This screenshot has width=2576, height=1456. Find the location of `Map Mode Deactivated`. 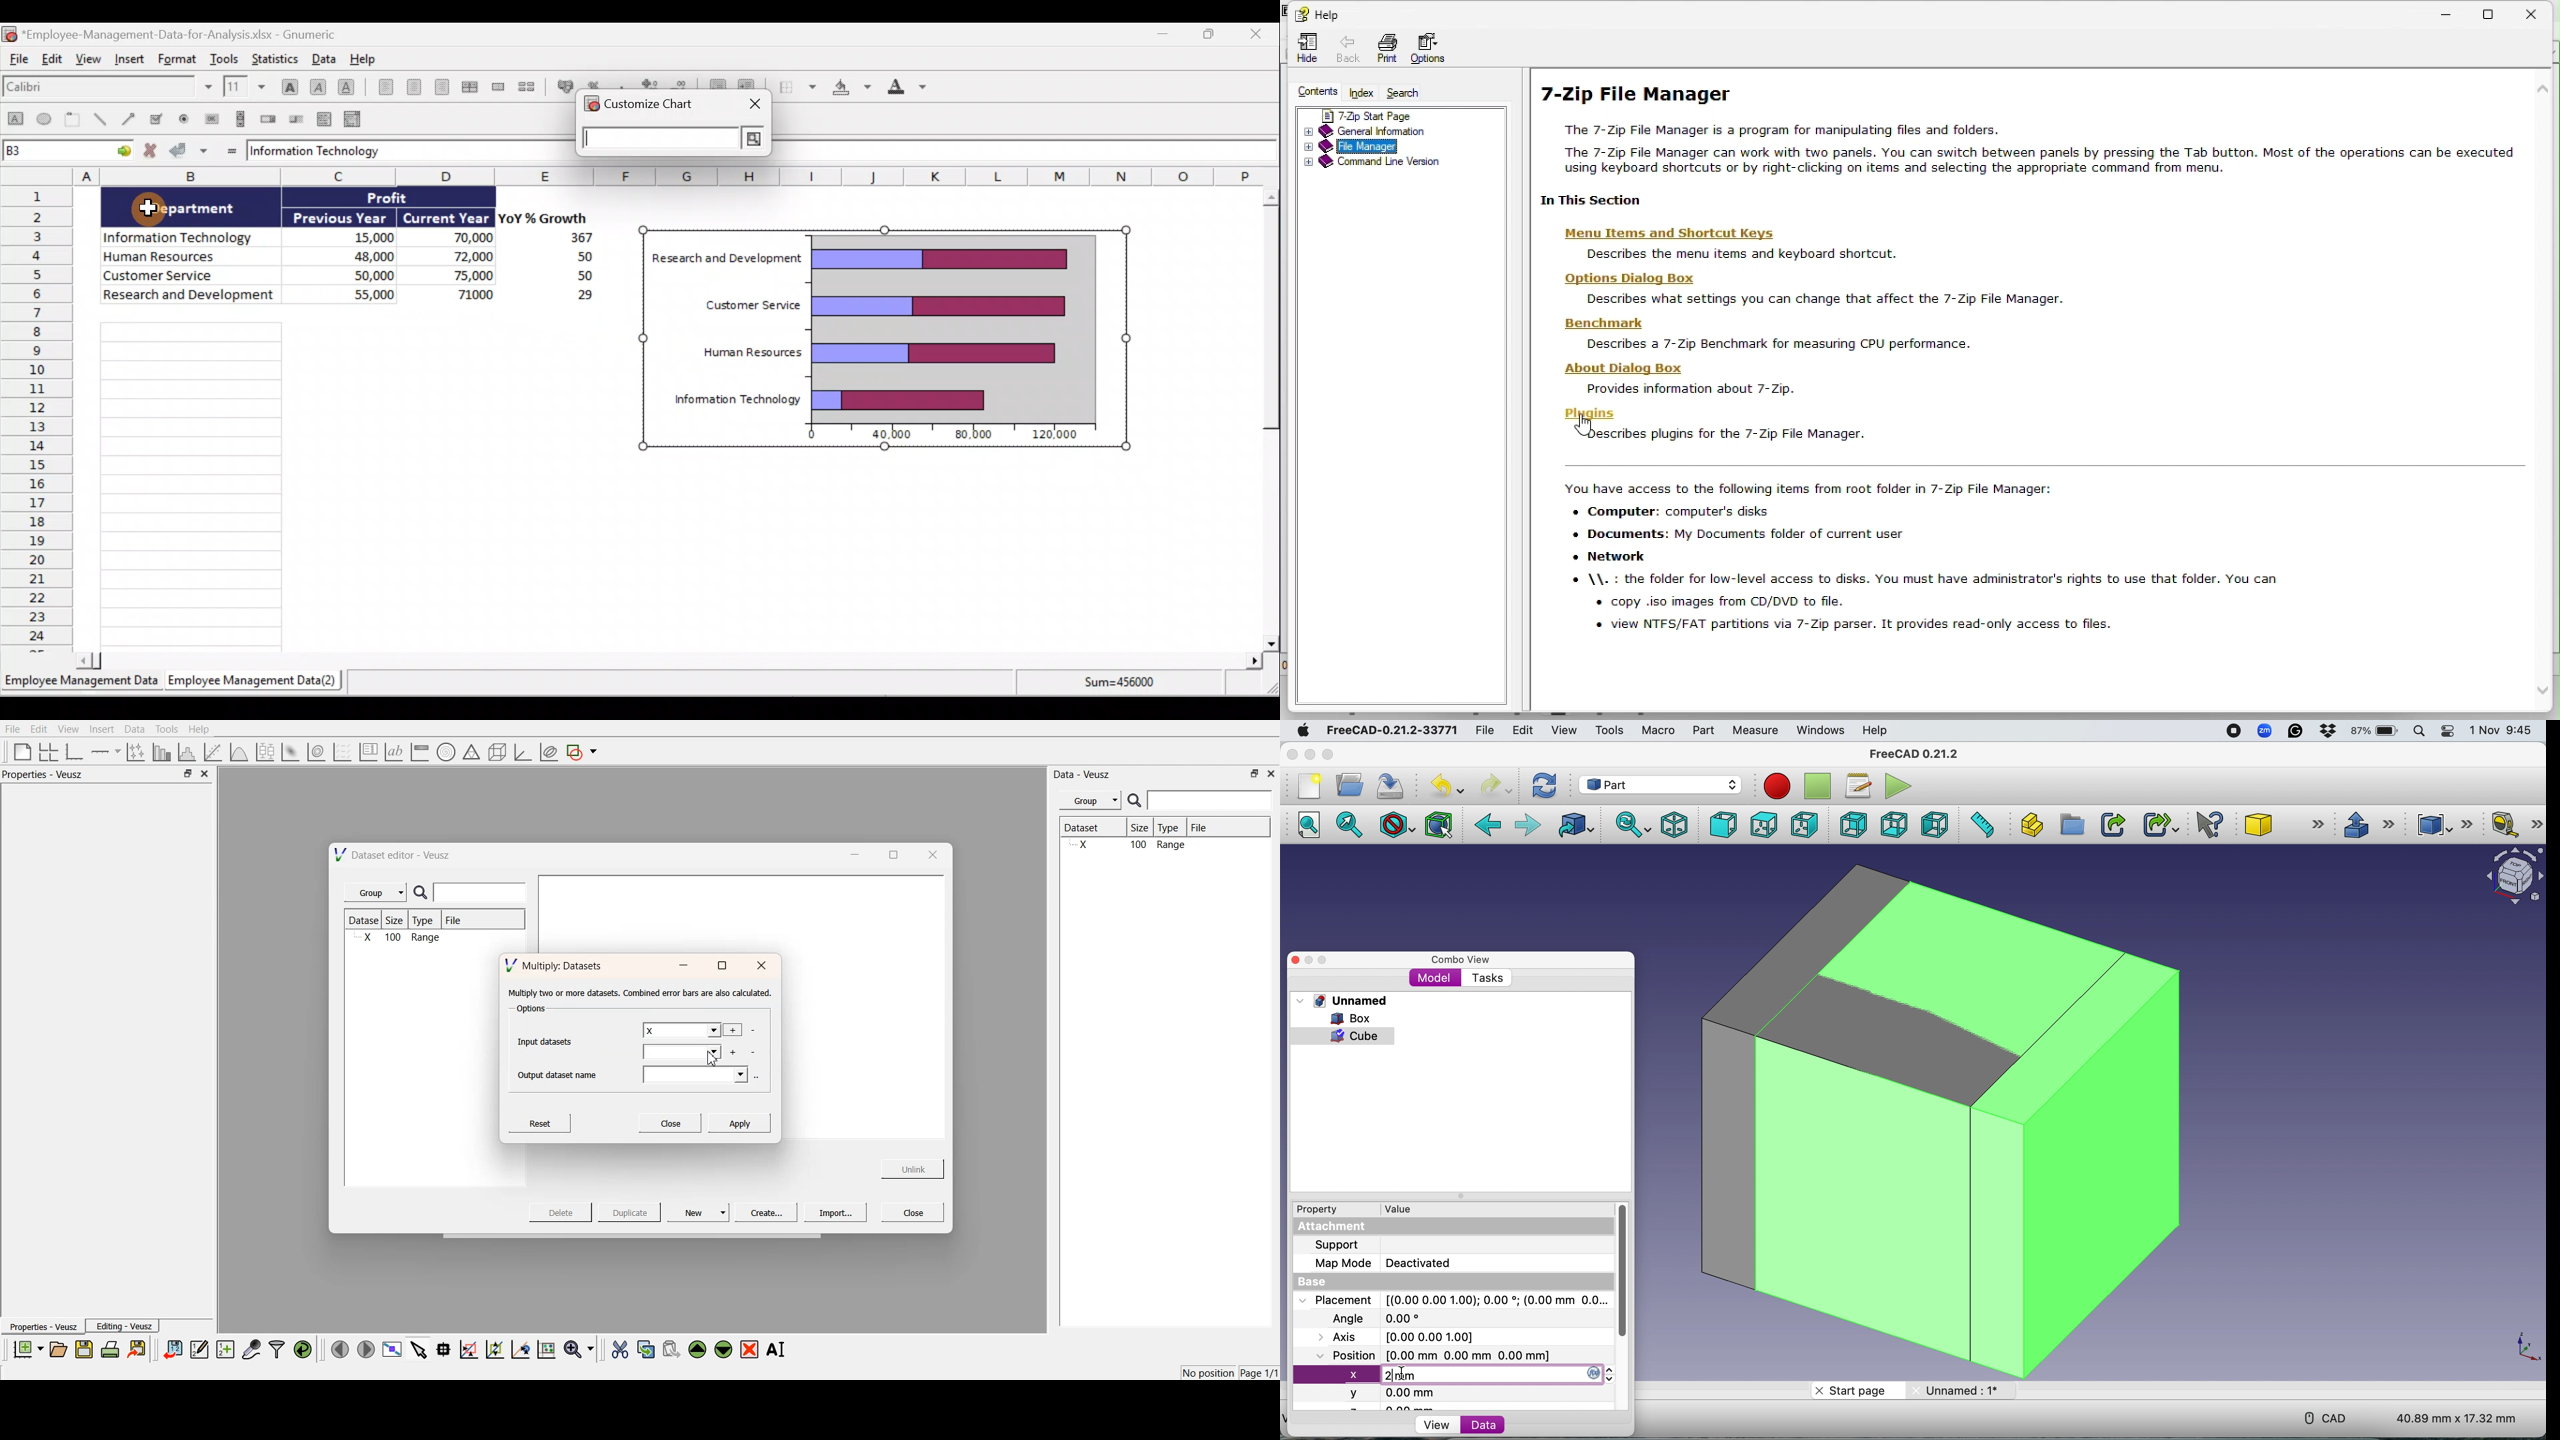

Map Mode Deactivated is located at coordinates (1383, 1263).